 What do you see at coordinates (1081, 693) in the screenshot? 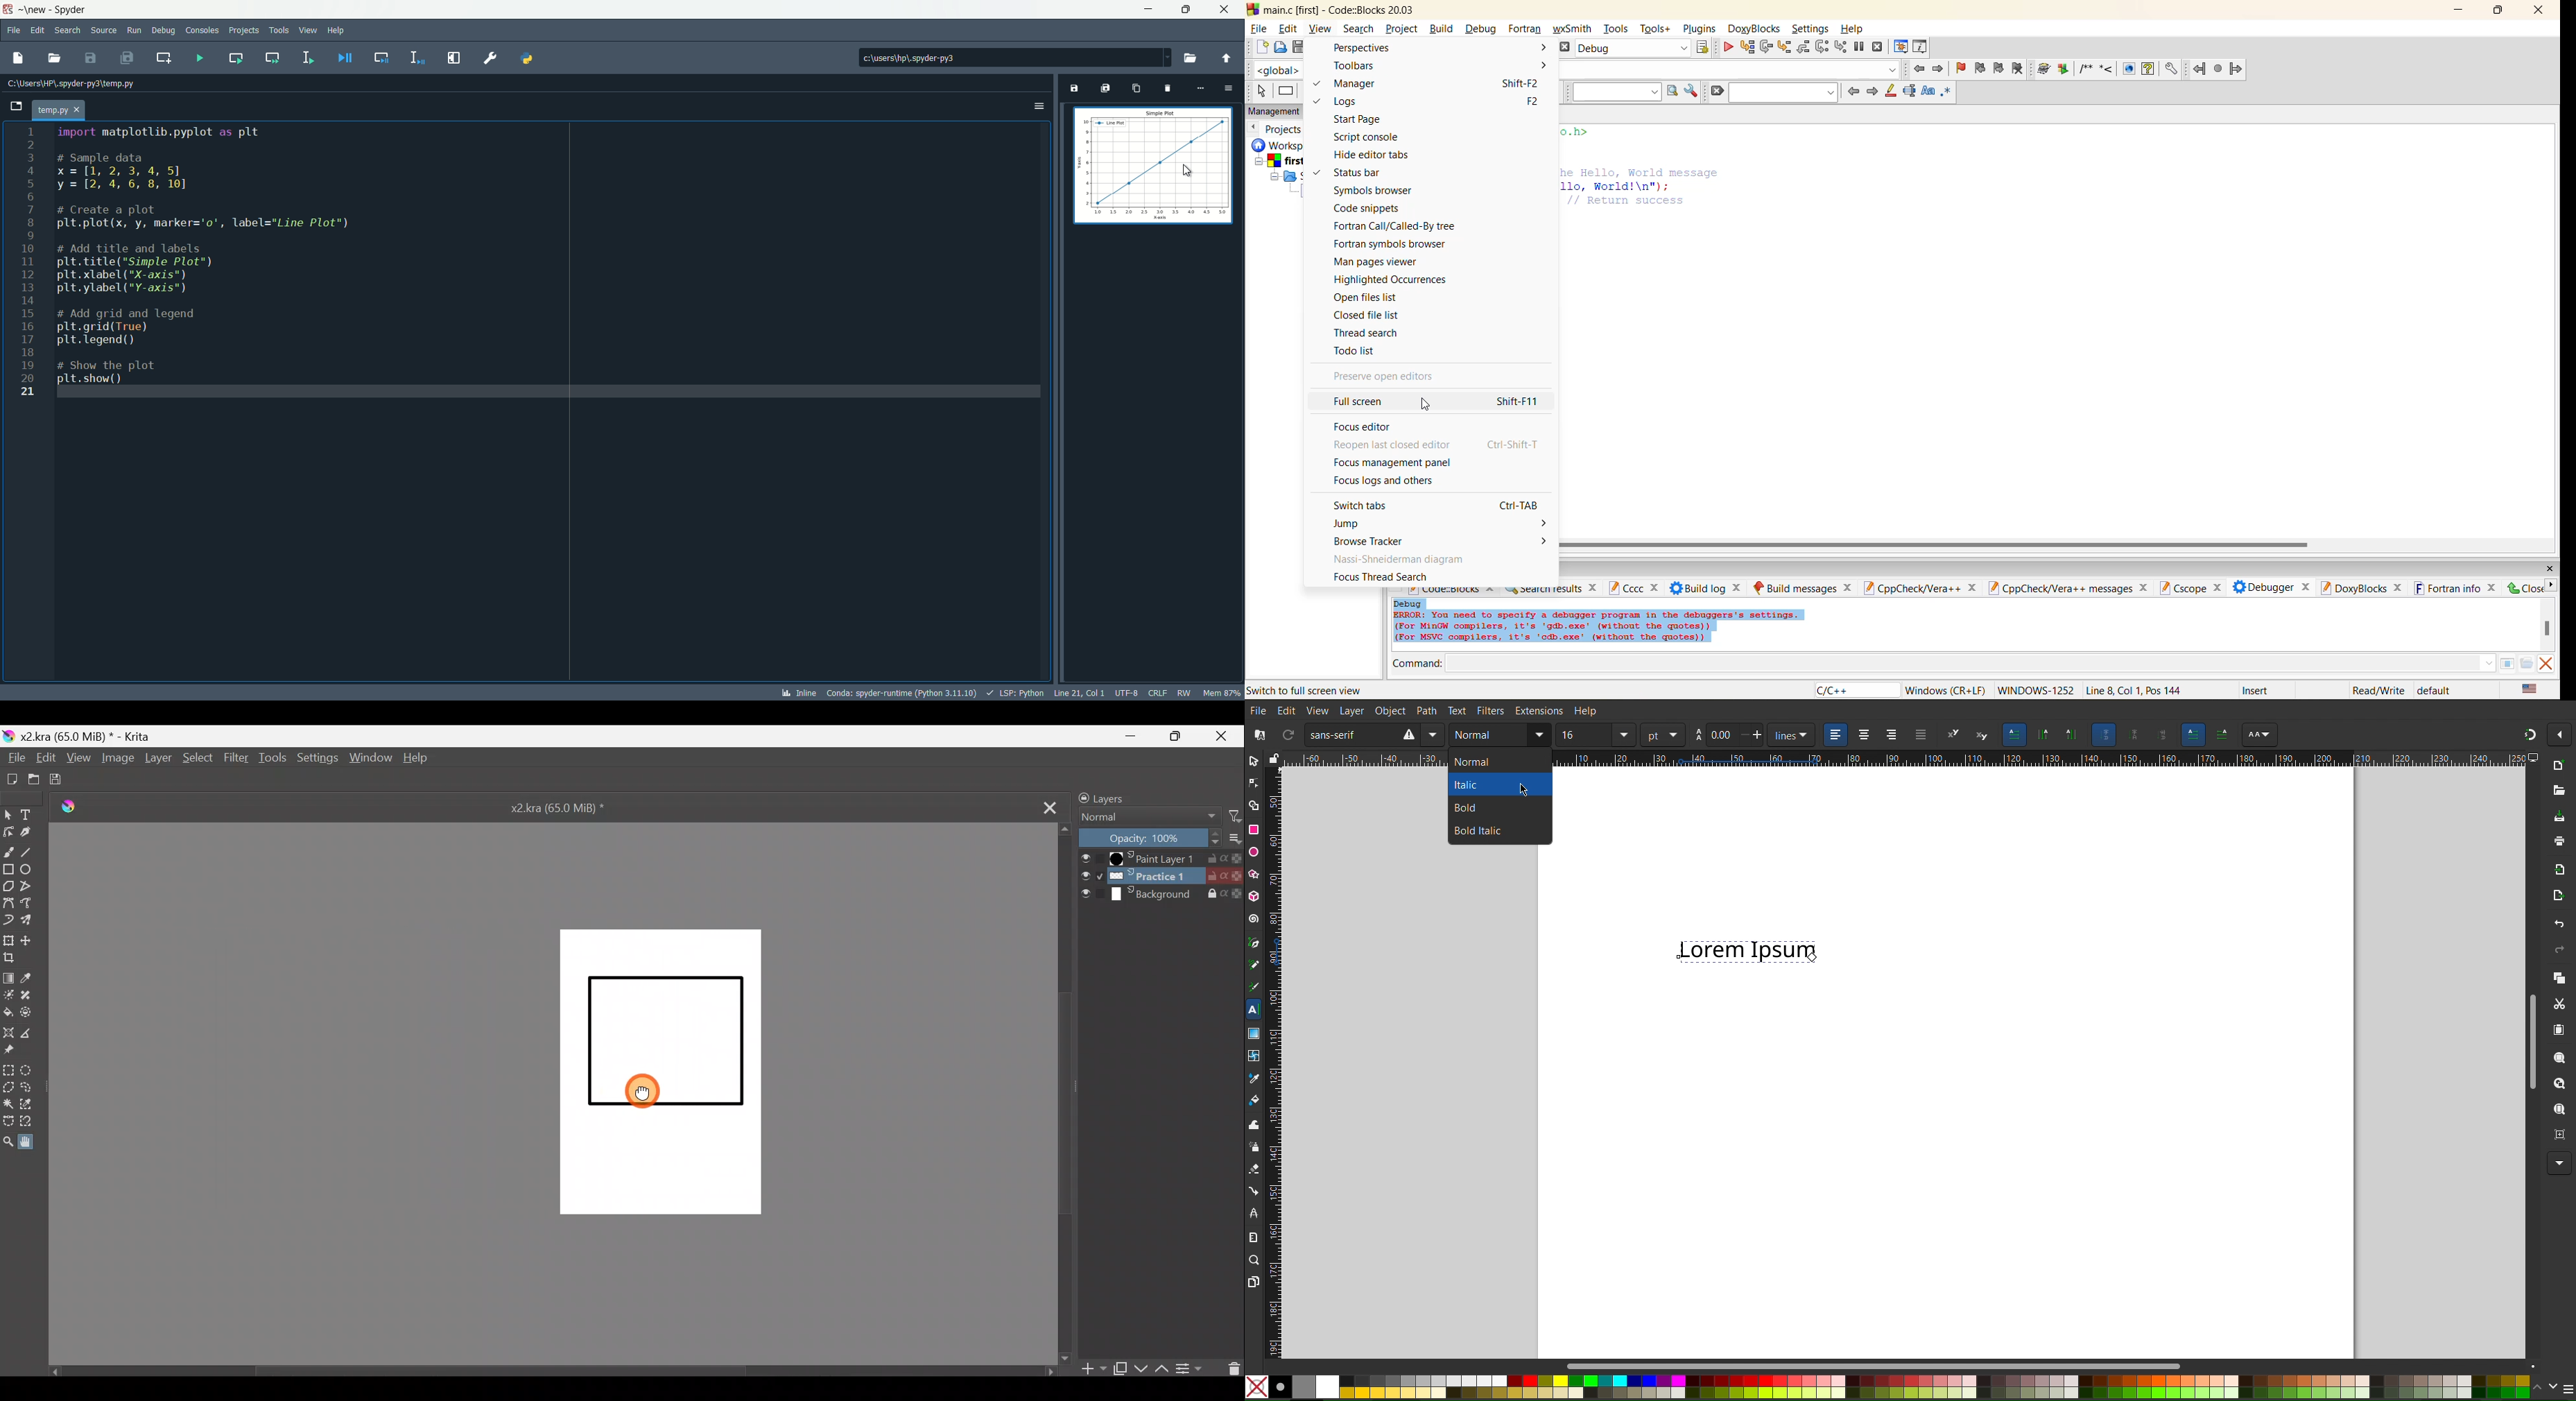
I see `cursor position` at bounding box center [1081, 693].